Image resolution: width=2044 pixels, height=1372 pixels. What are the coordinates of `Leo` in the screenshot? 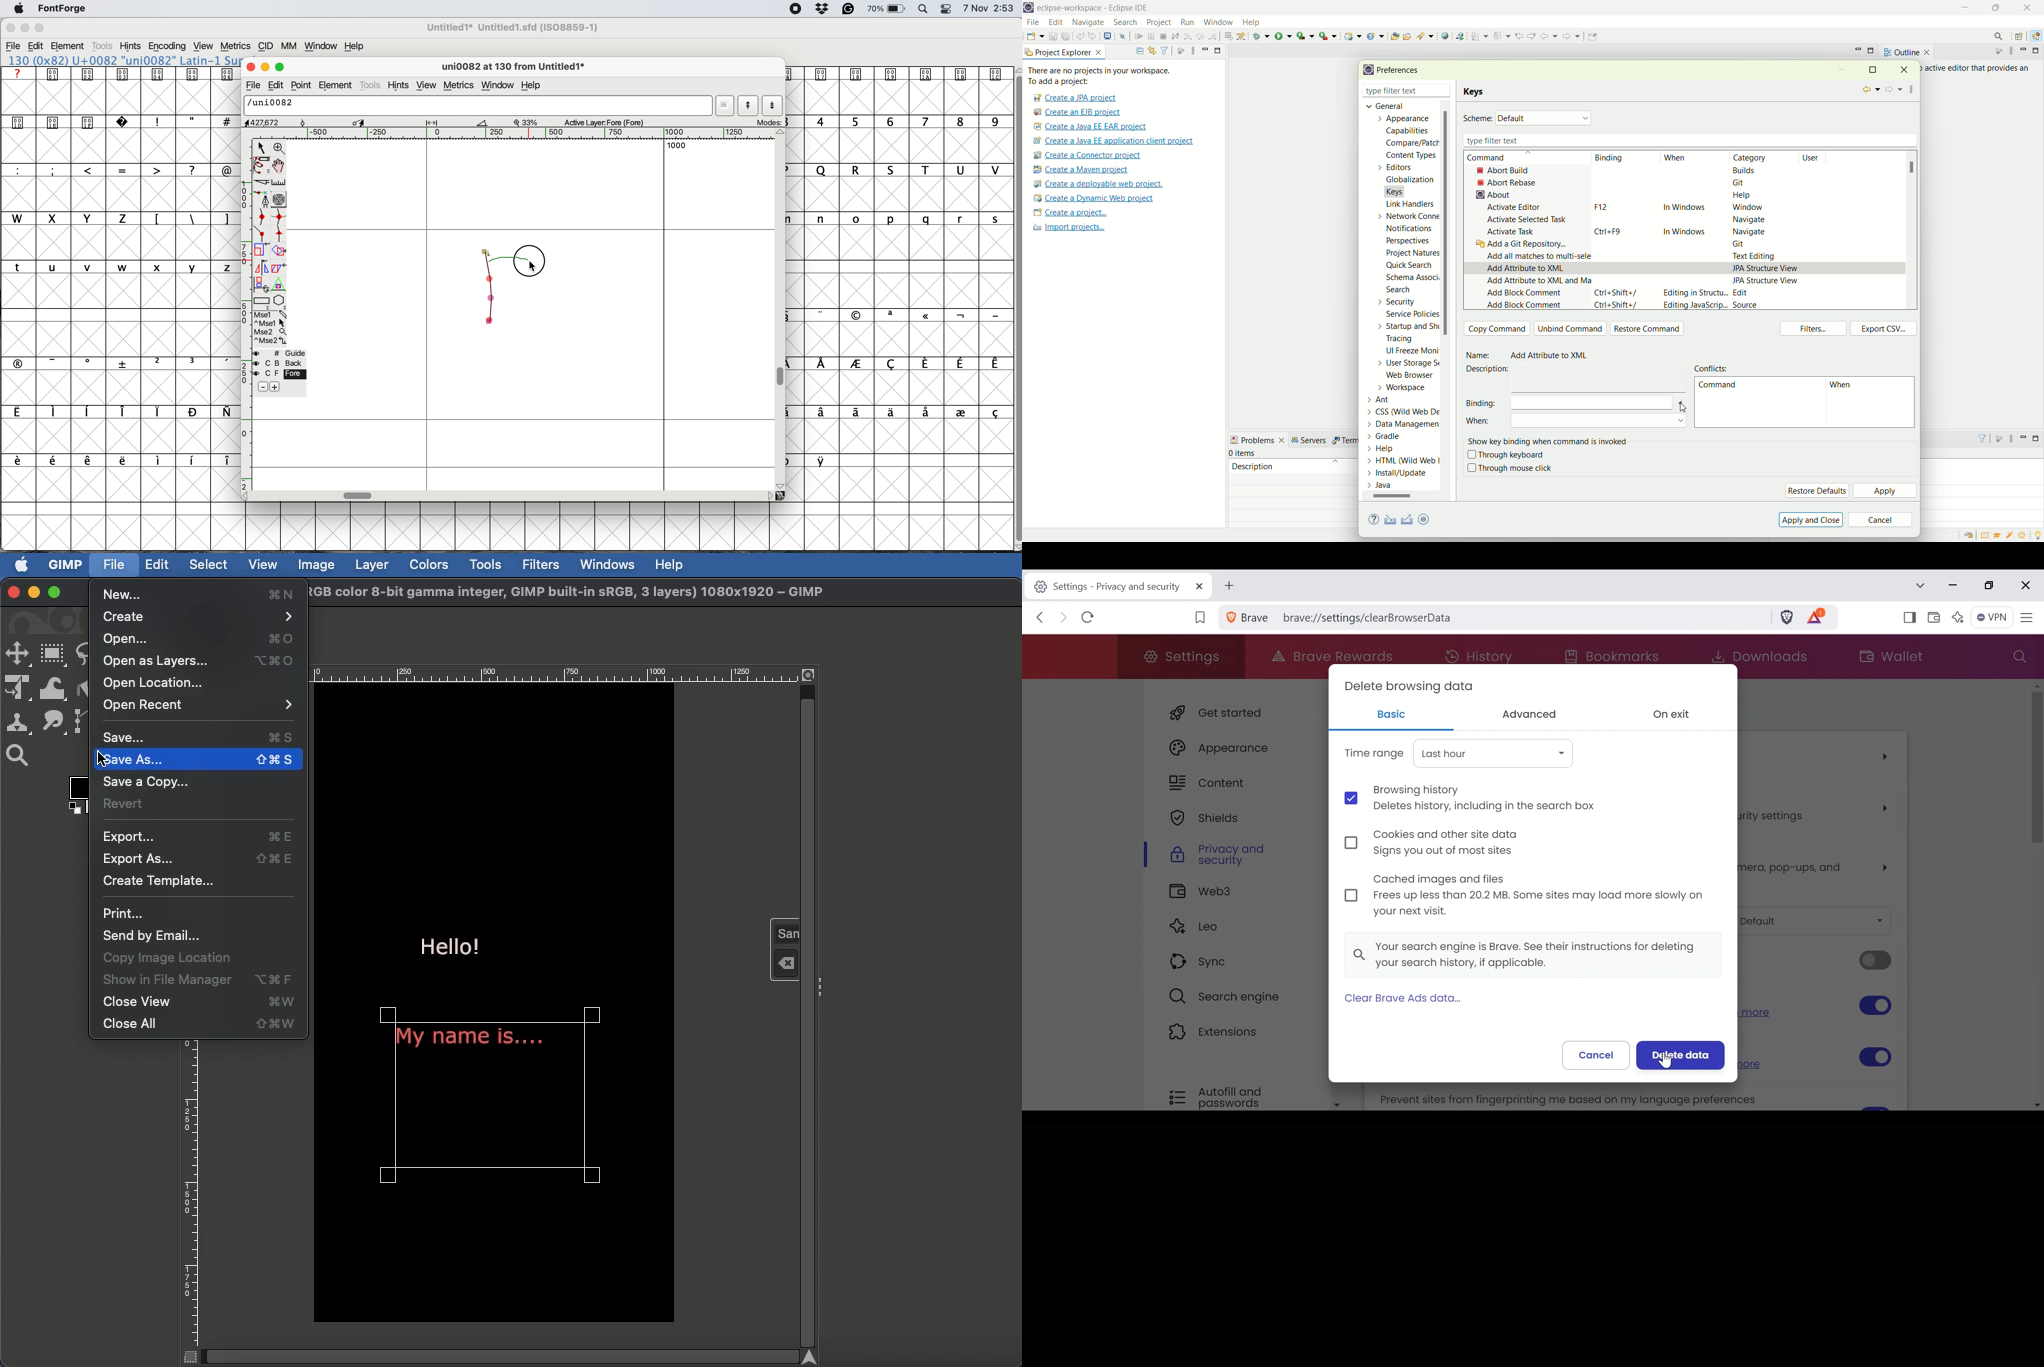 It's located at (1233, 928).